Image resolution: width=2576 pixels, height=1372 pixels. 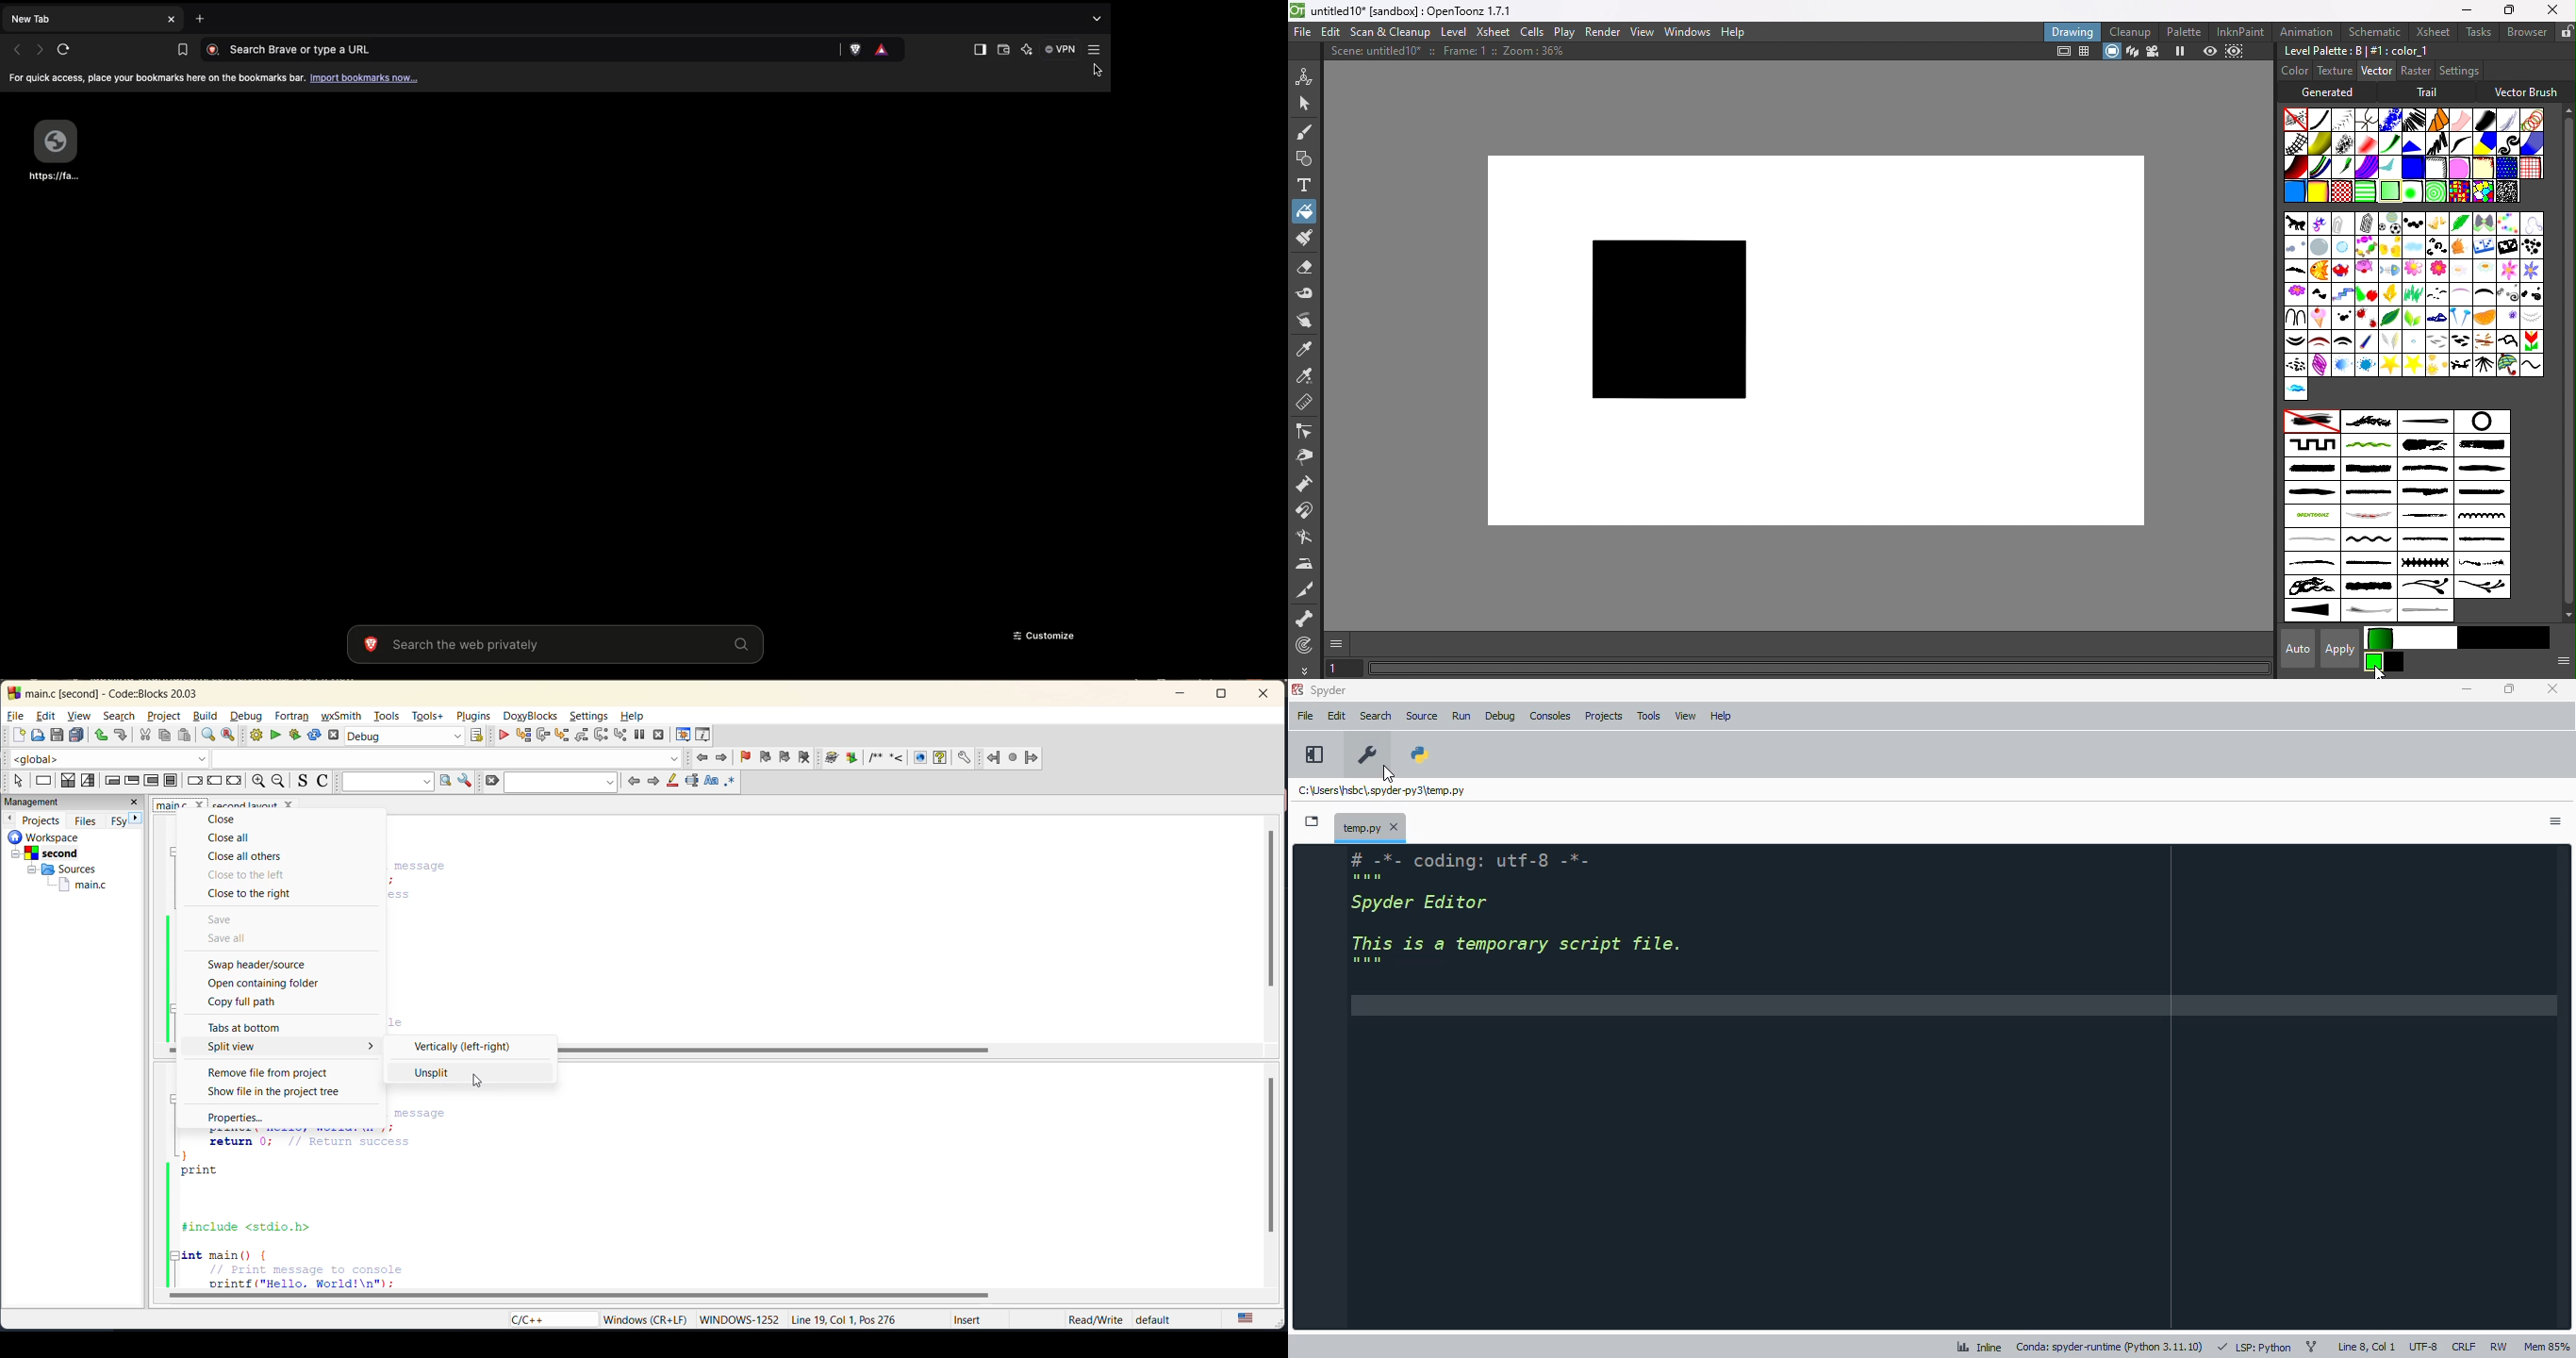 I want to click on Polka dots, so click(x=2505, y=168).